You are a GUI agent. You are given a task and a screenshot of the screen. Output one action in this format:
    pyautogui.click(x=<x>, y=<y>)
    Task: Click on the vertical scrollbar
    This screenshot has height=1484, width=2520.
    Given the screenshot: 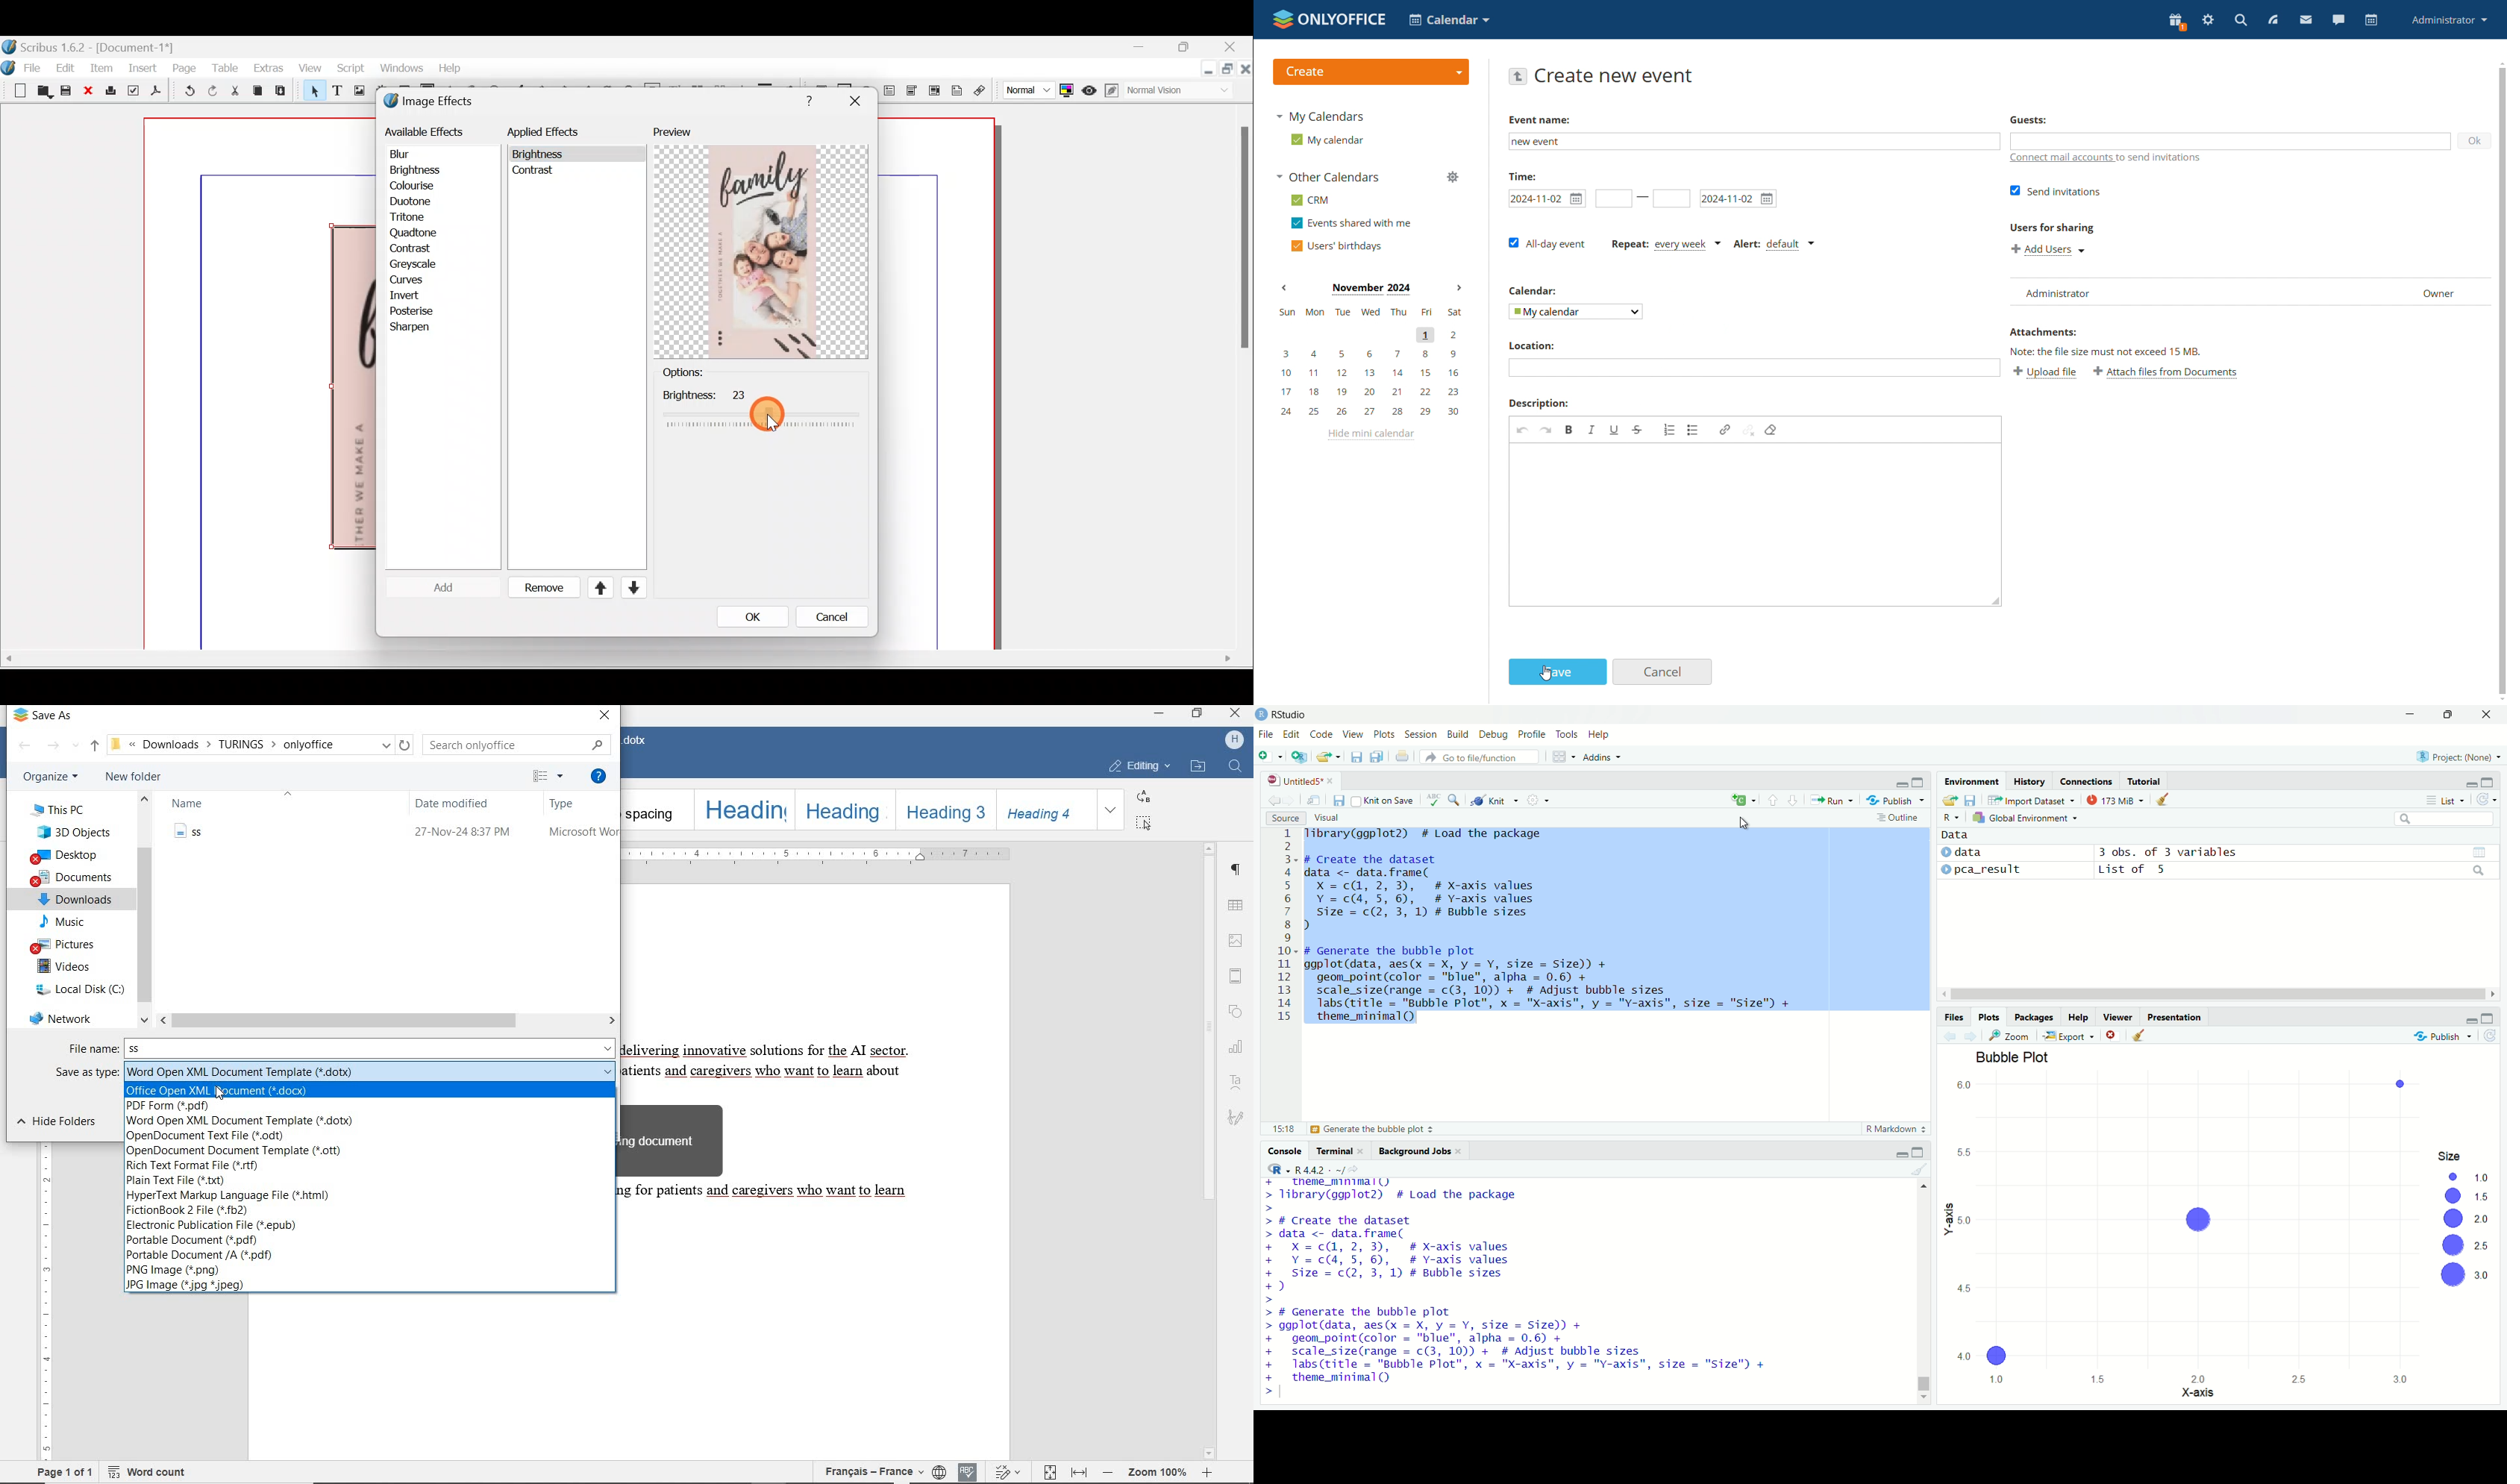 What is the action you would take?
    pyautogui.click(x=1924, y=1380)
    